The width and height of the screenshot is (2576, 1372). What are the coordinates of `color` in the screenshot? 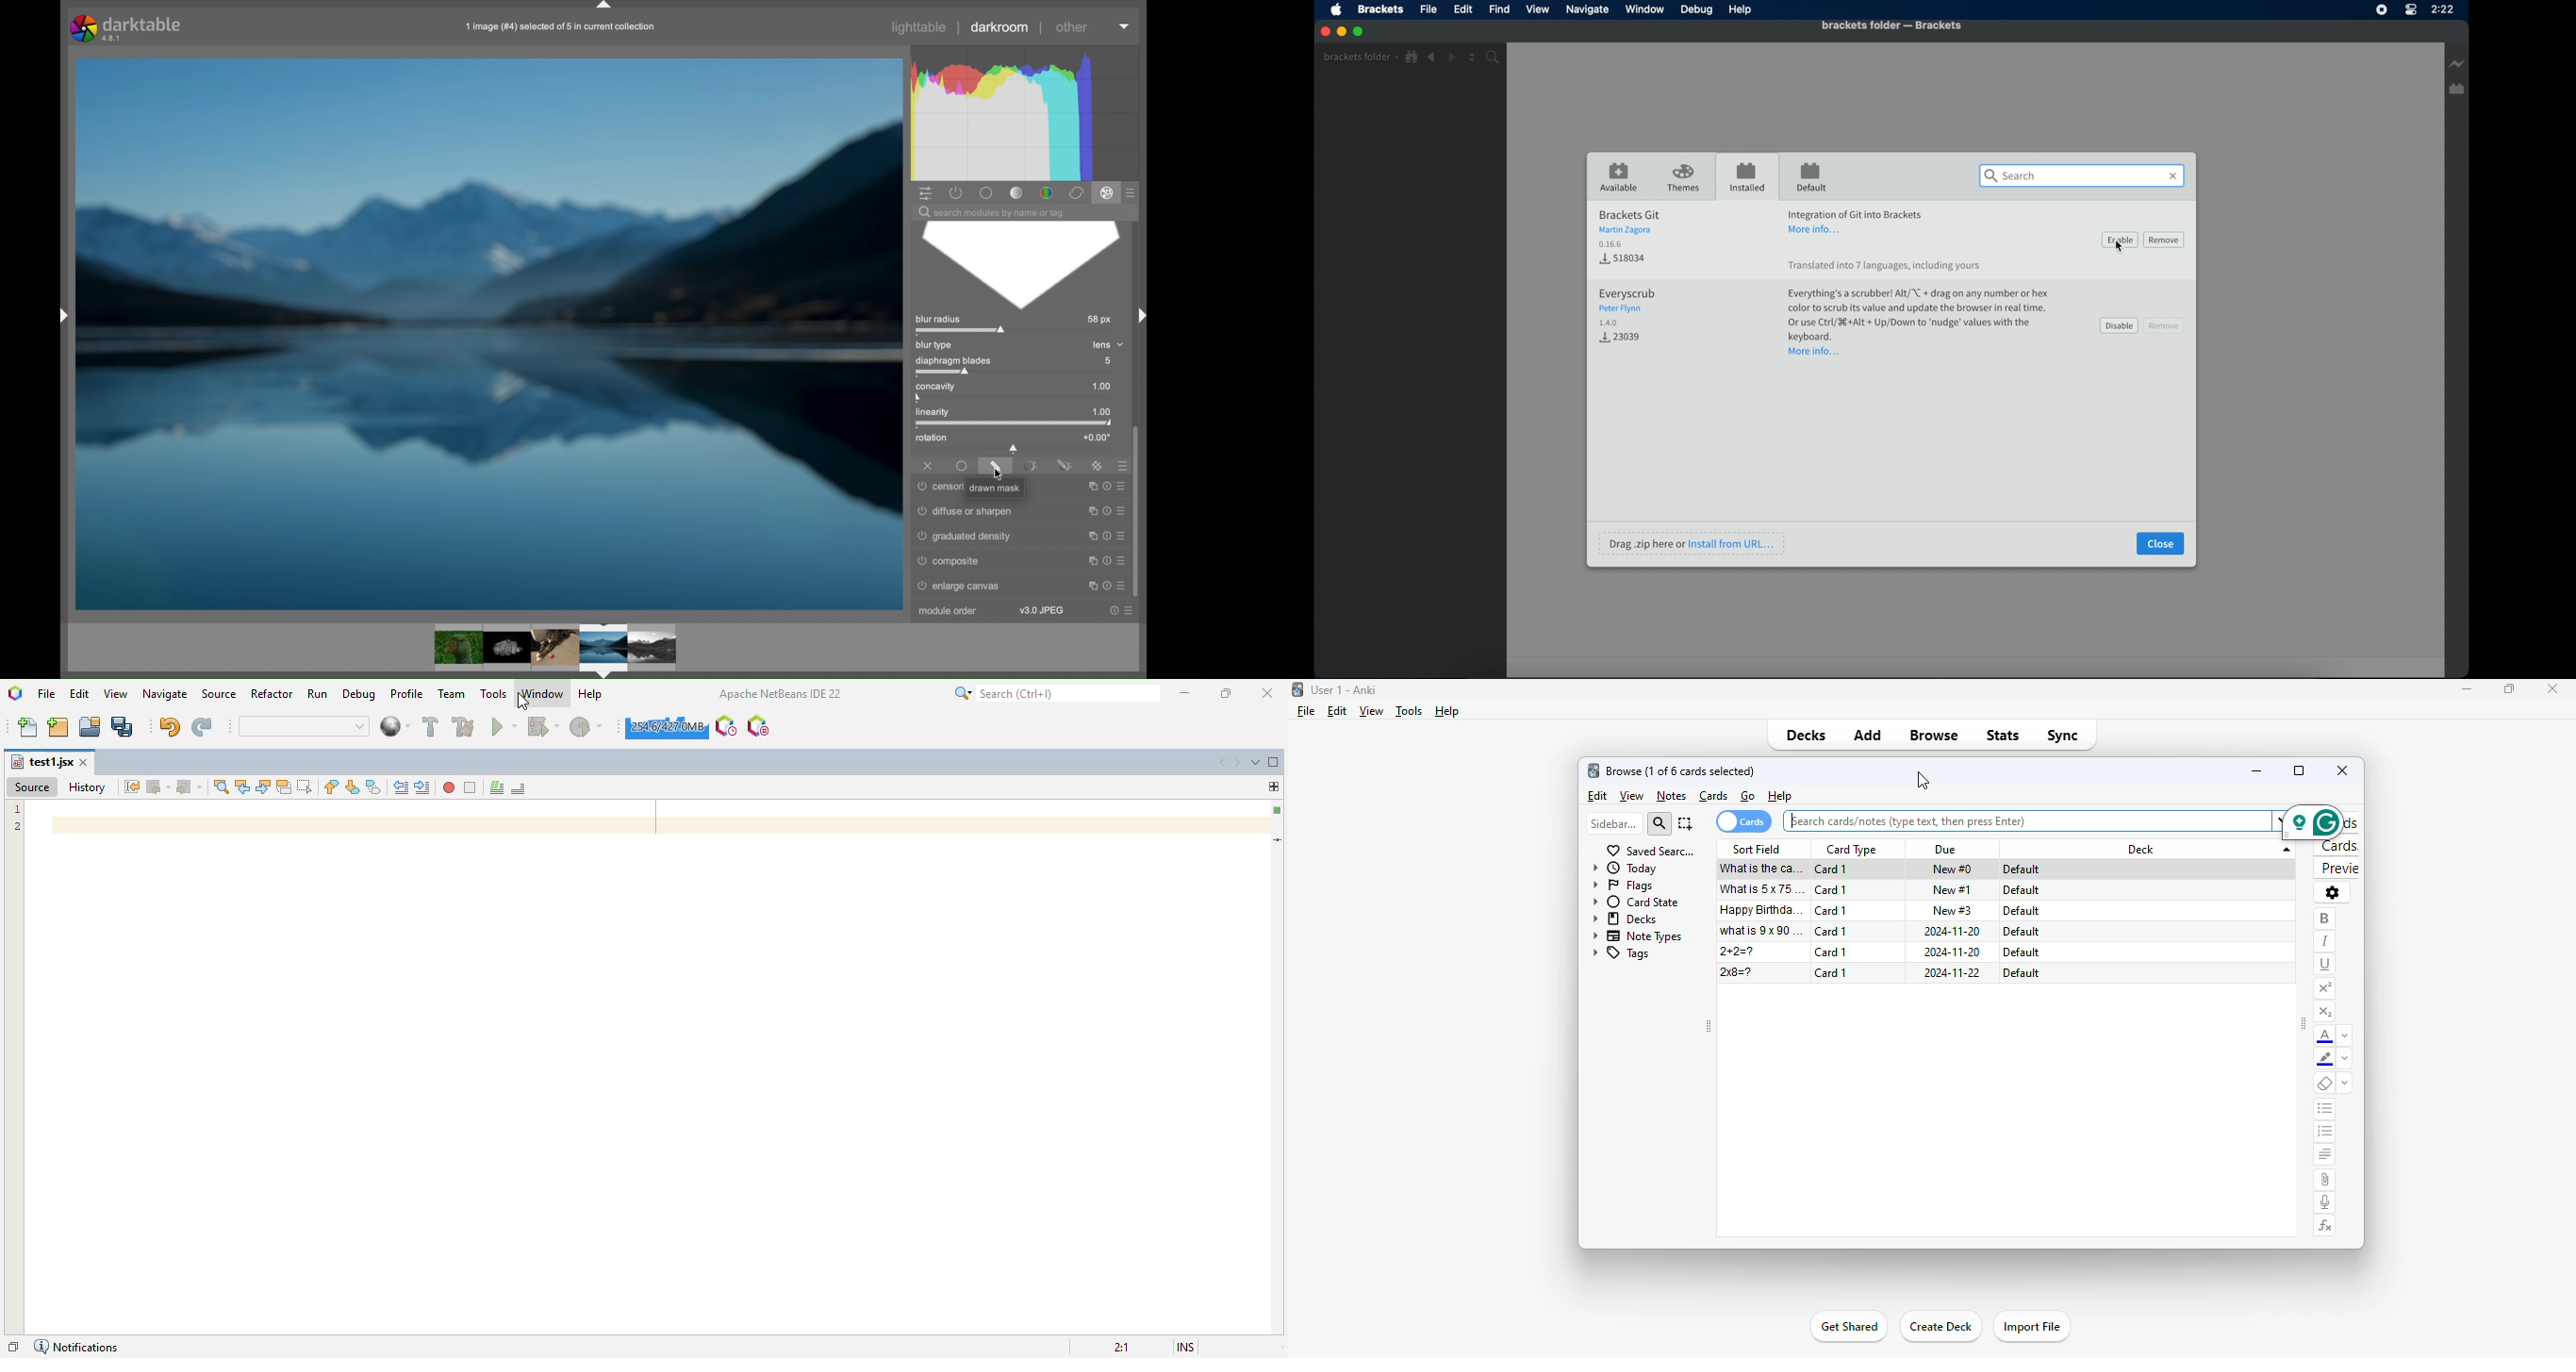 It's located at (1045, 192).